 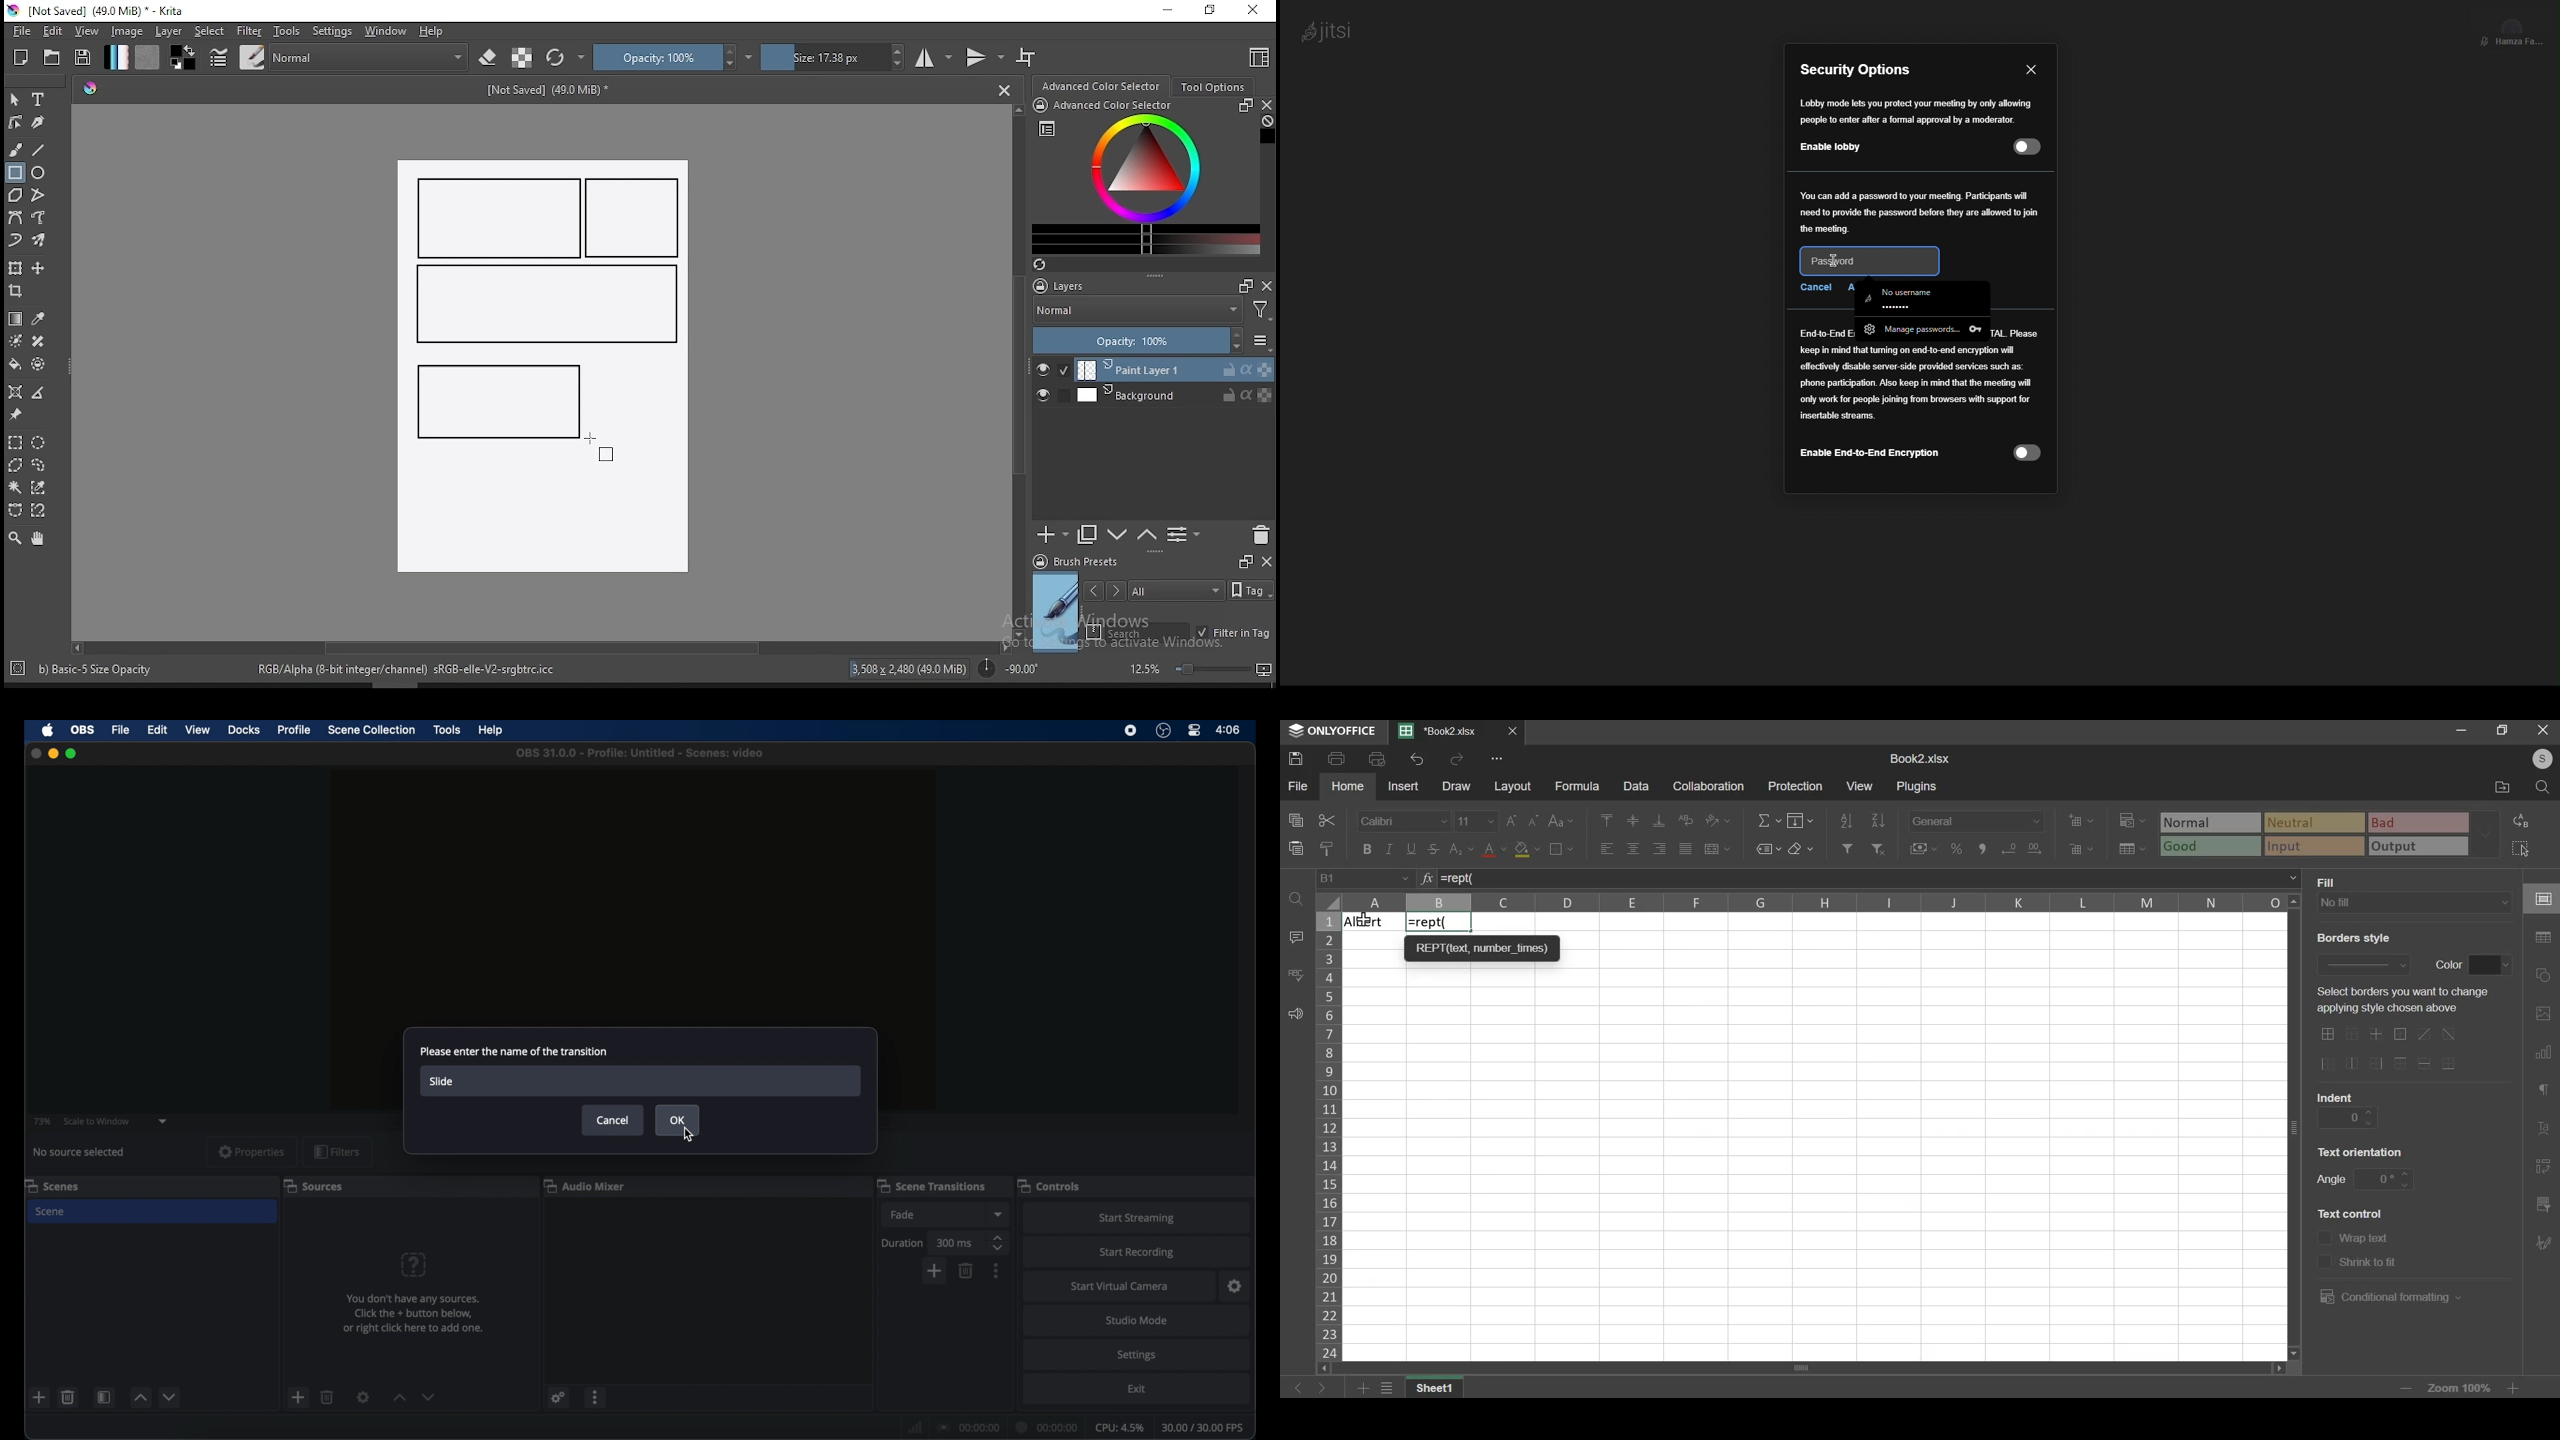 I want to click on FILL, so click(x=2333, y=881).